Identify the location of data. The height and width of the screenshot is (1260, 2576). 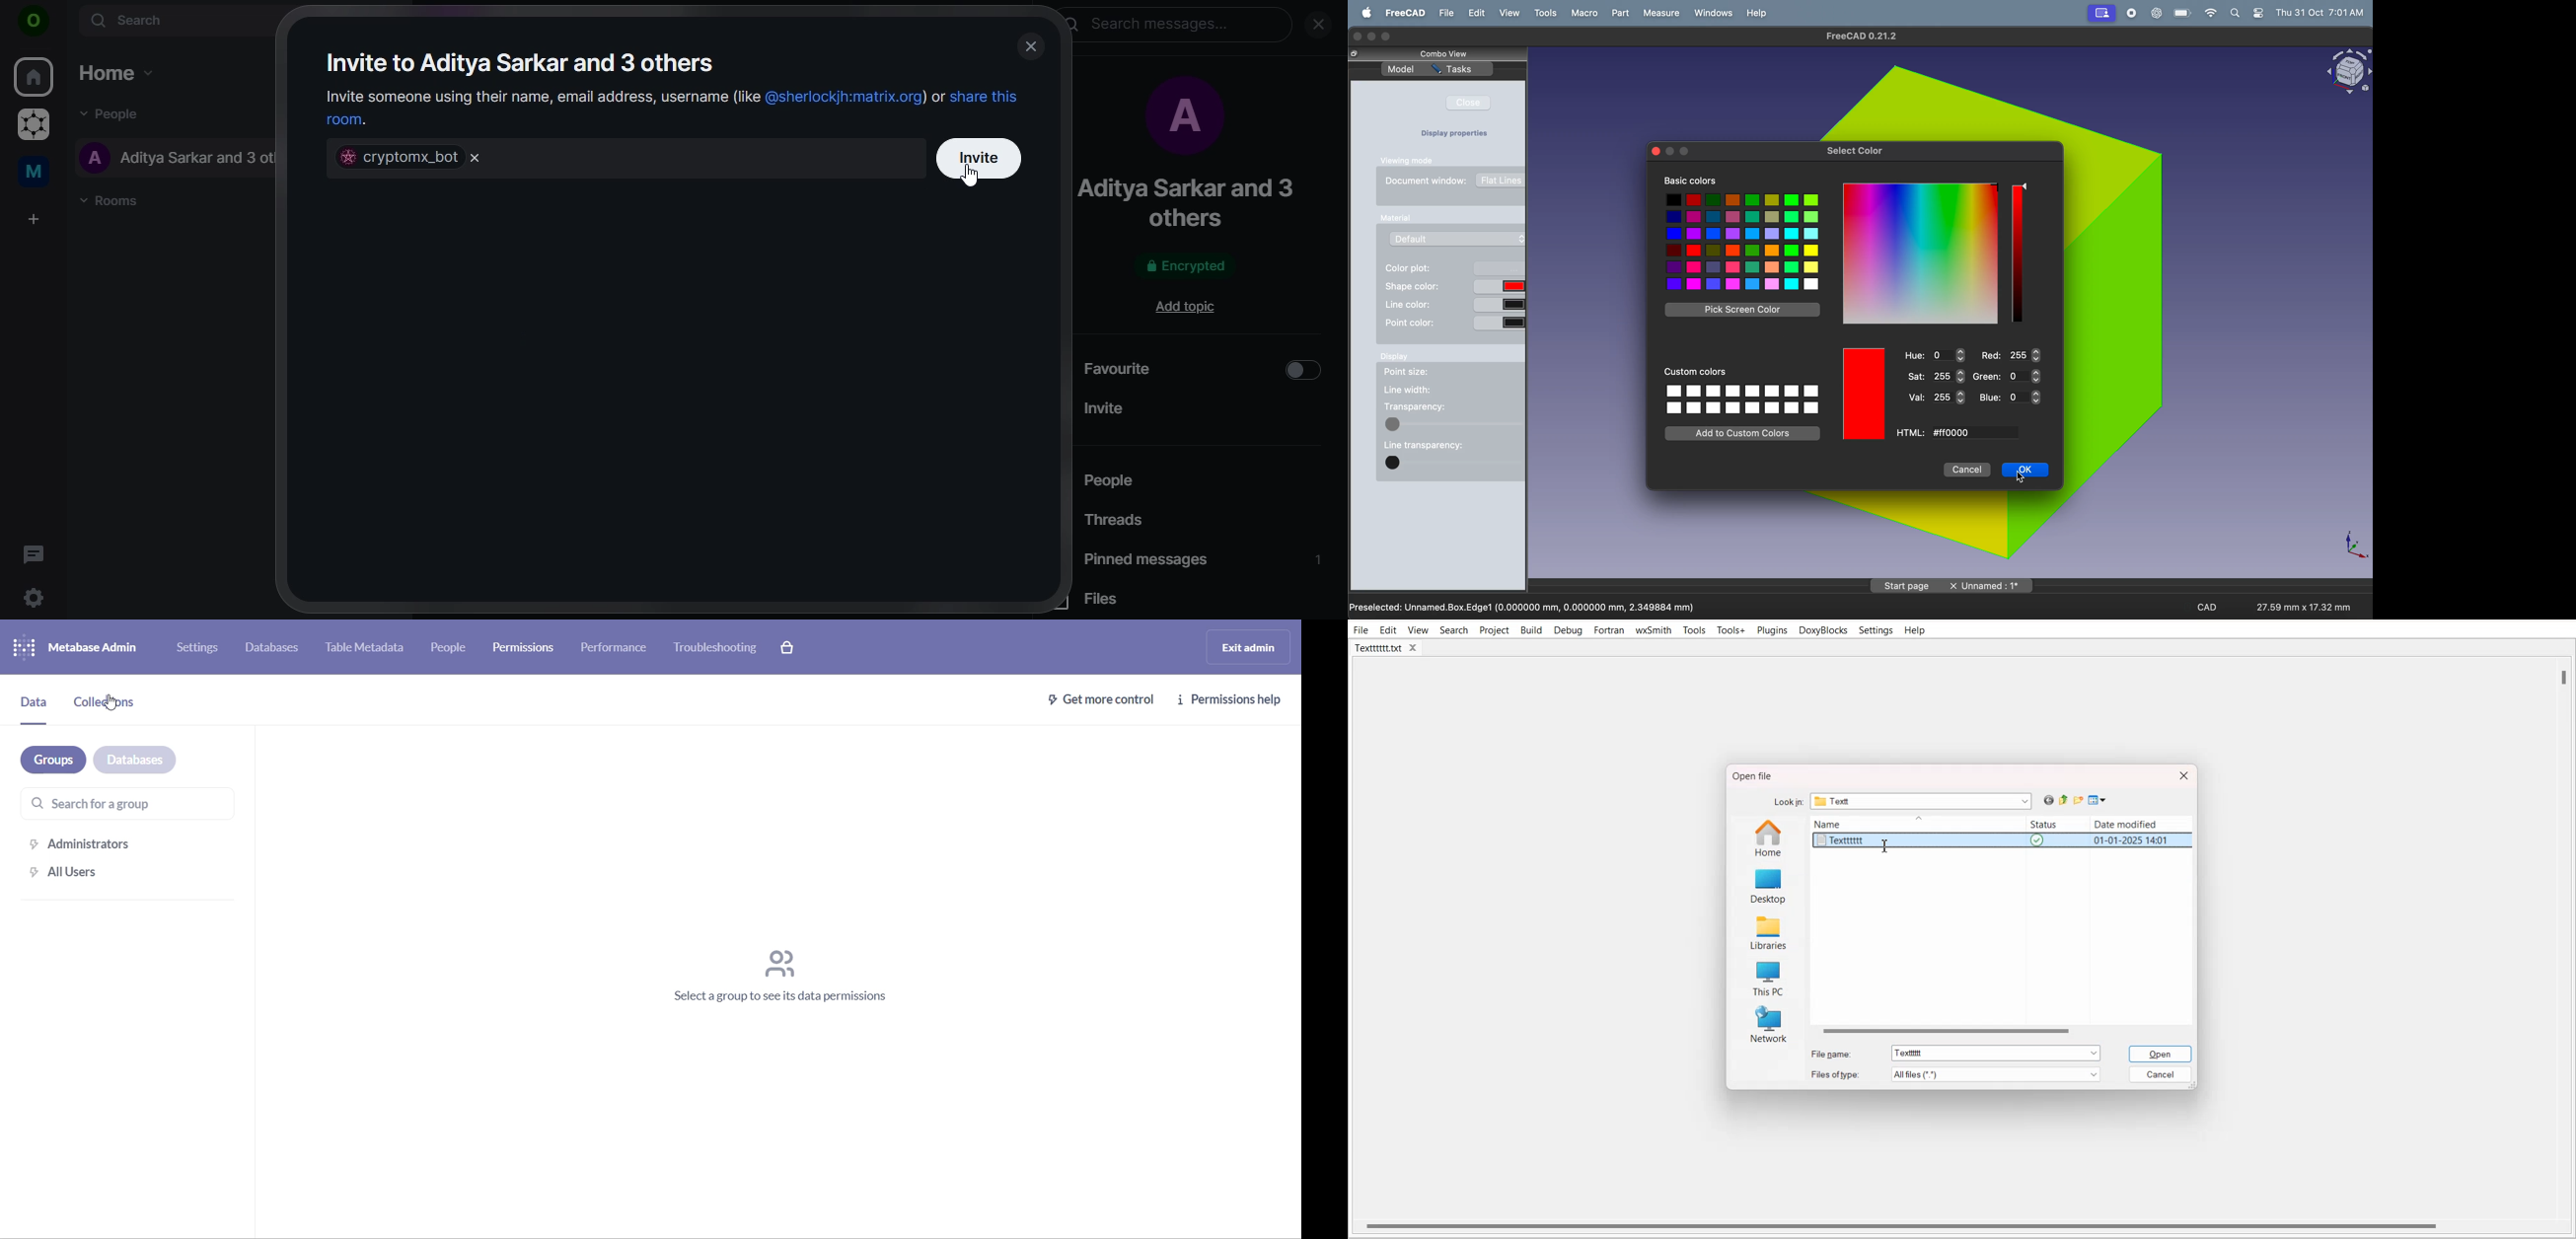
(35, 709).